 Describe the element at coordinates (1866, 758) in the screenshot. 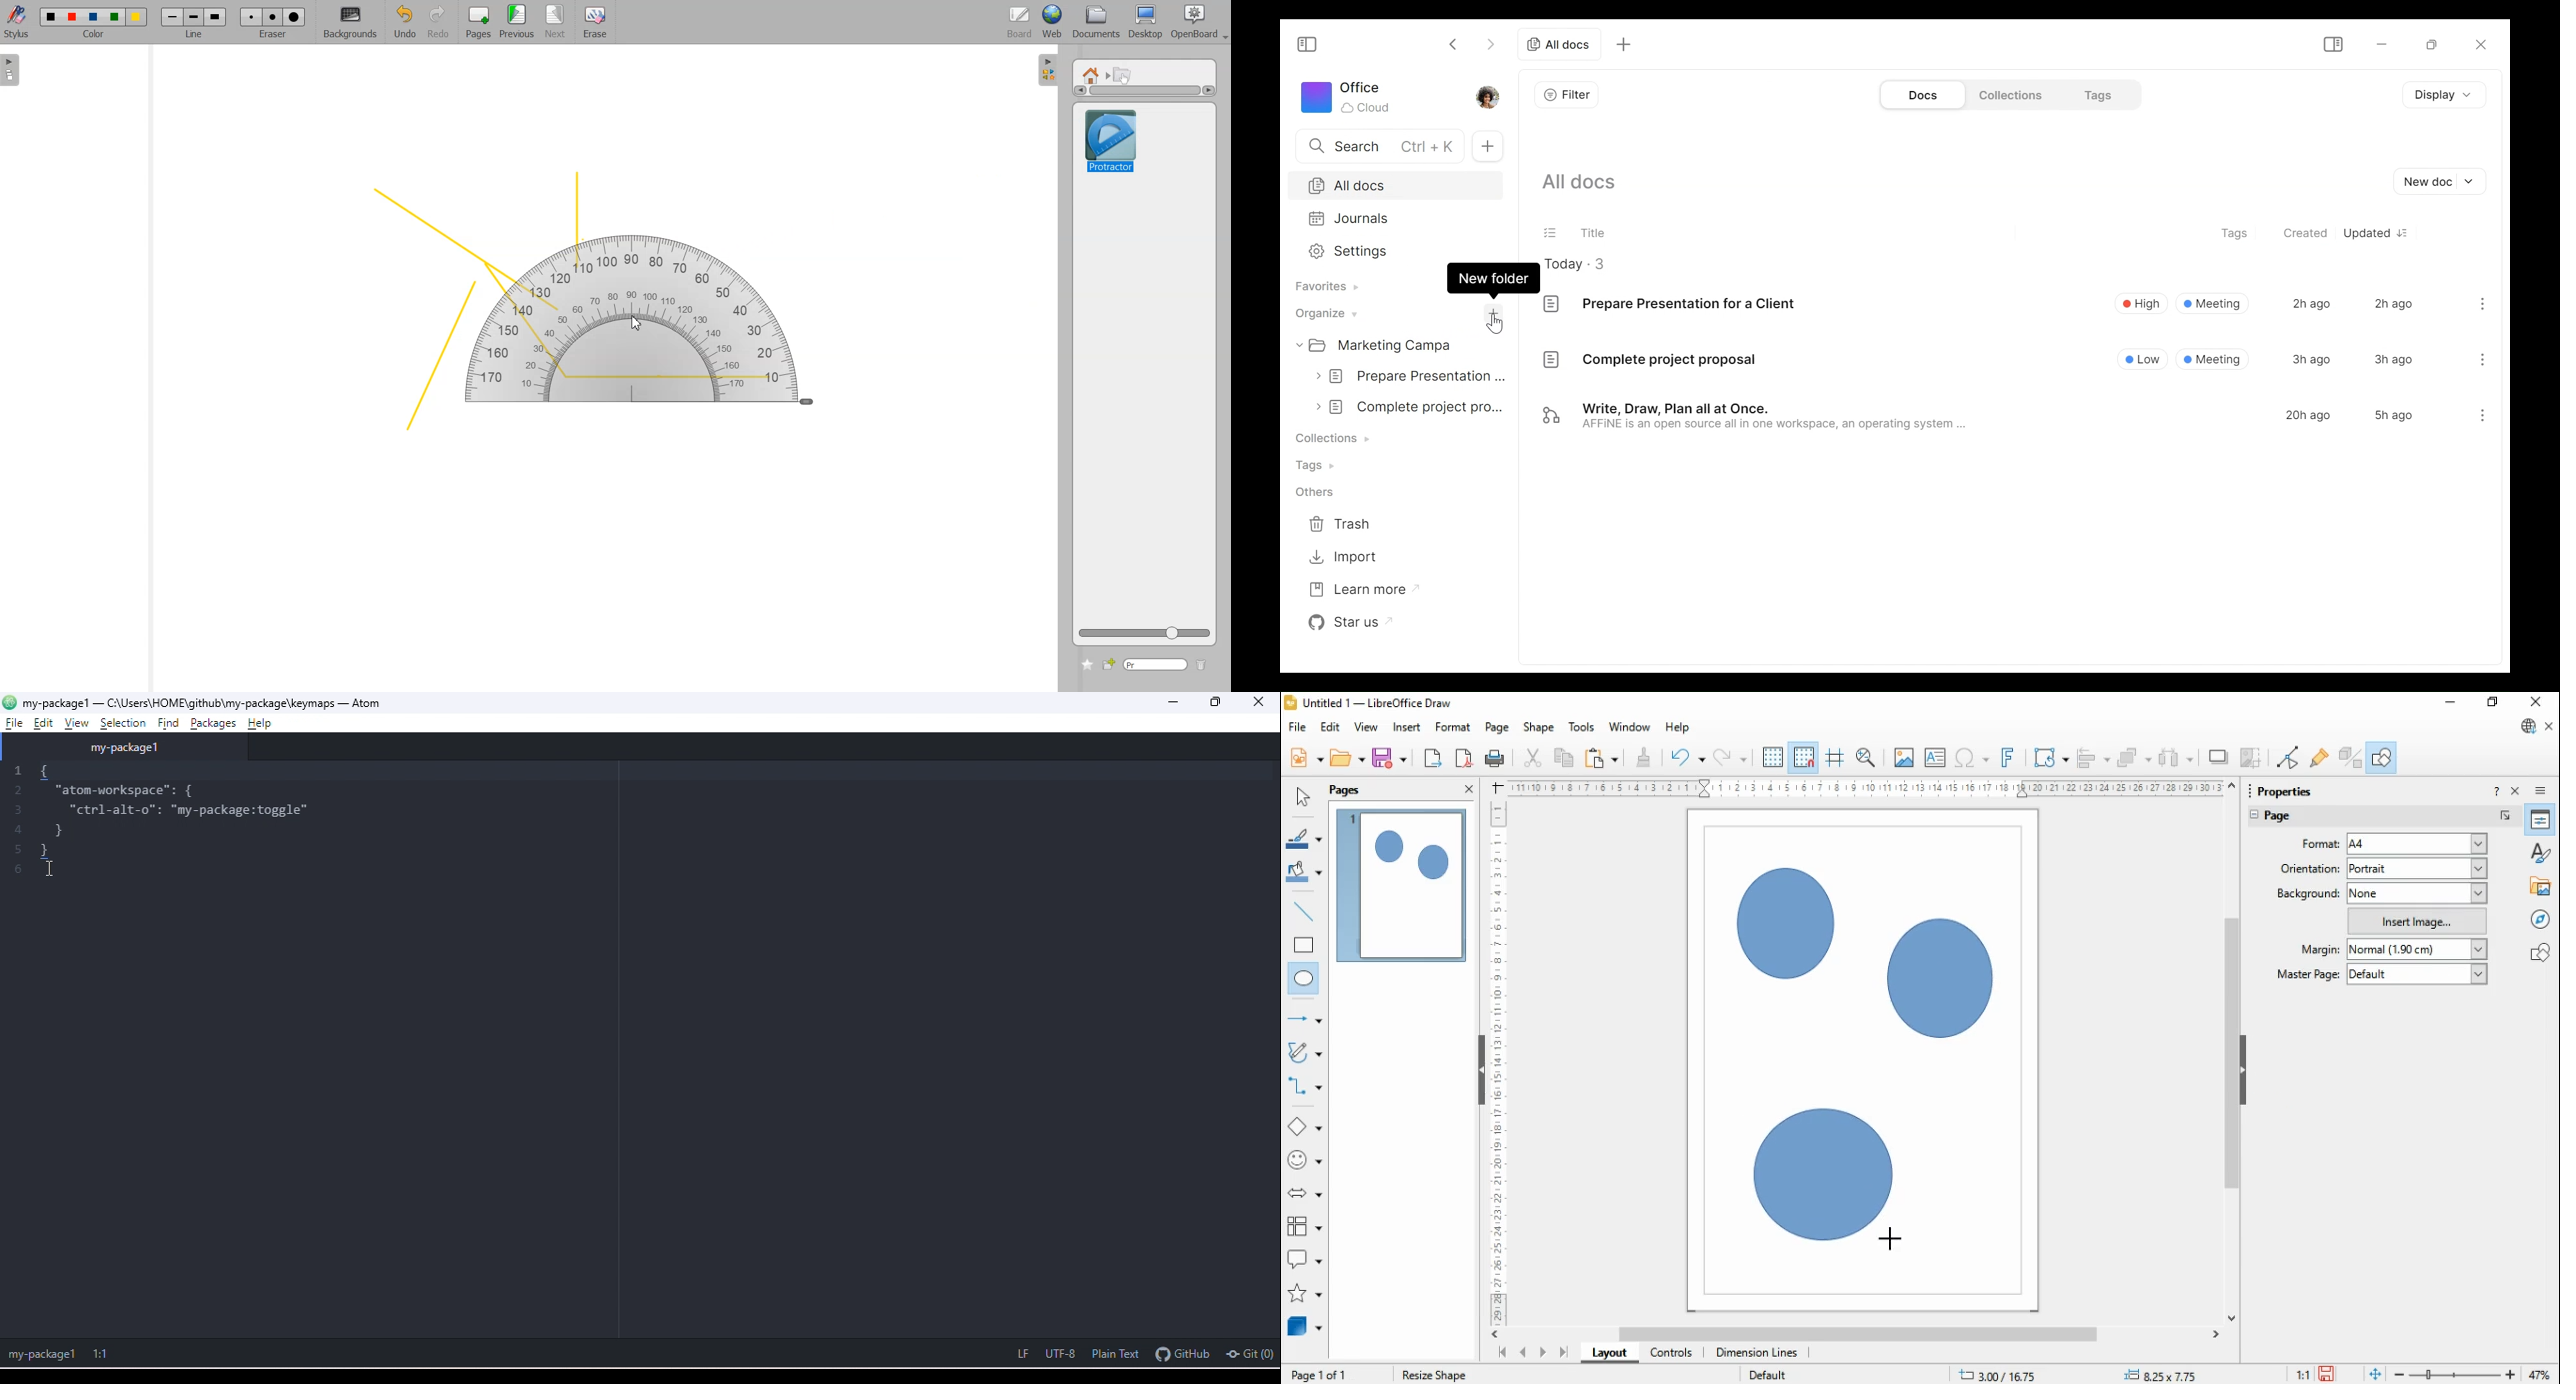

I see `zoom and pan` at that location.